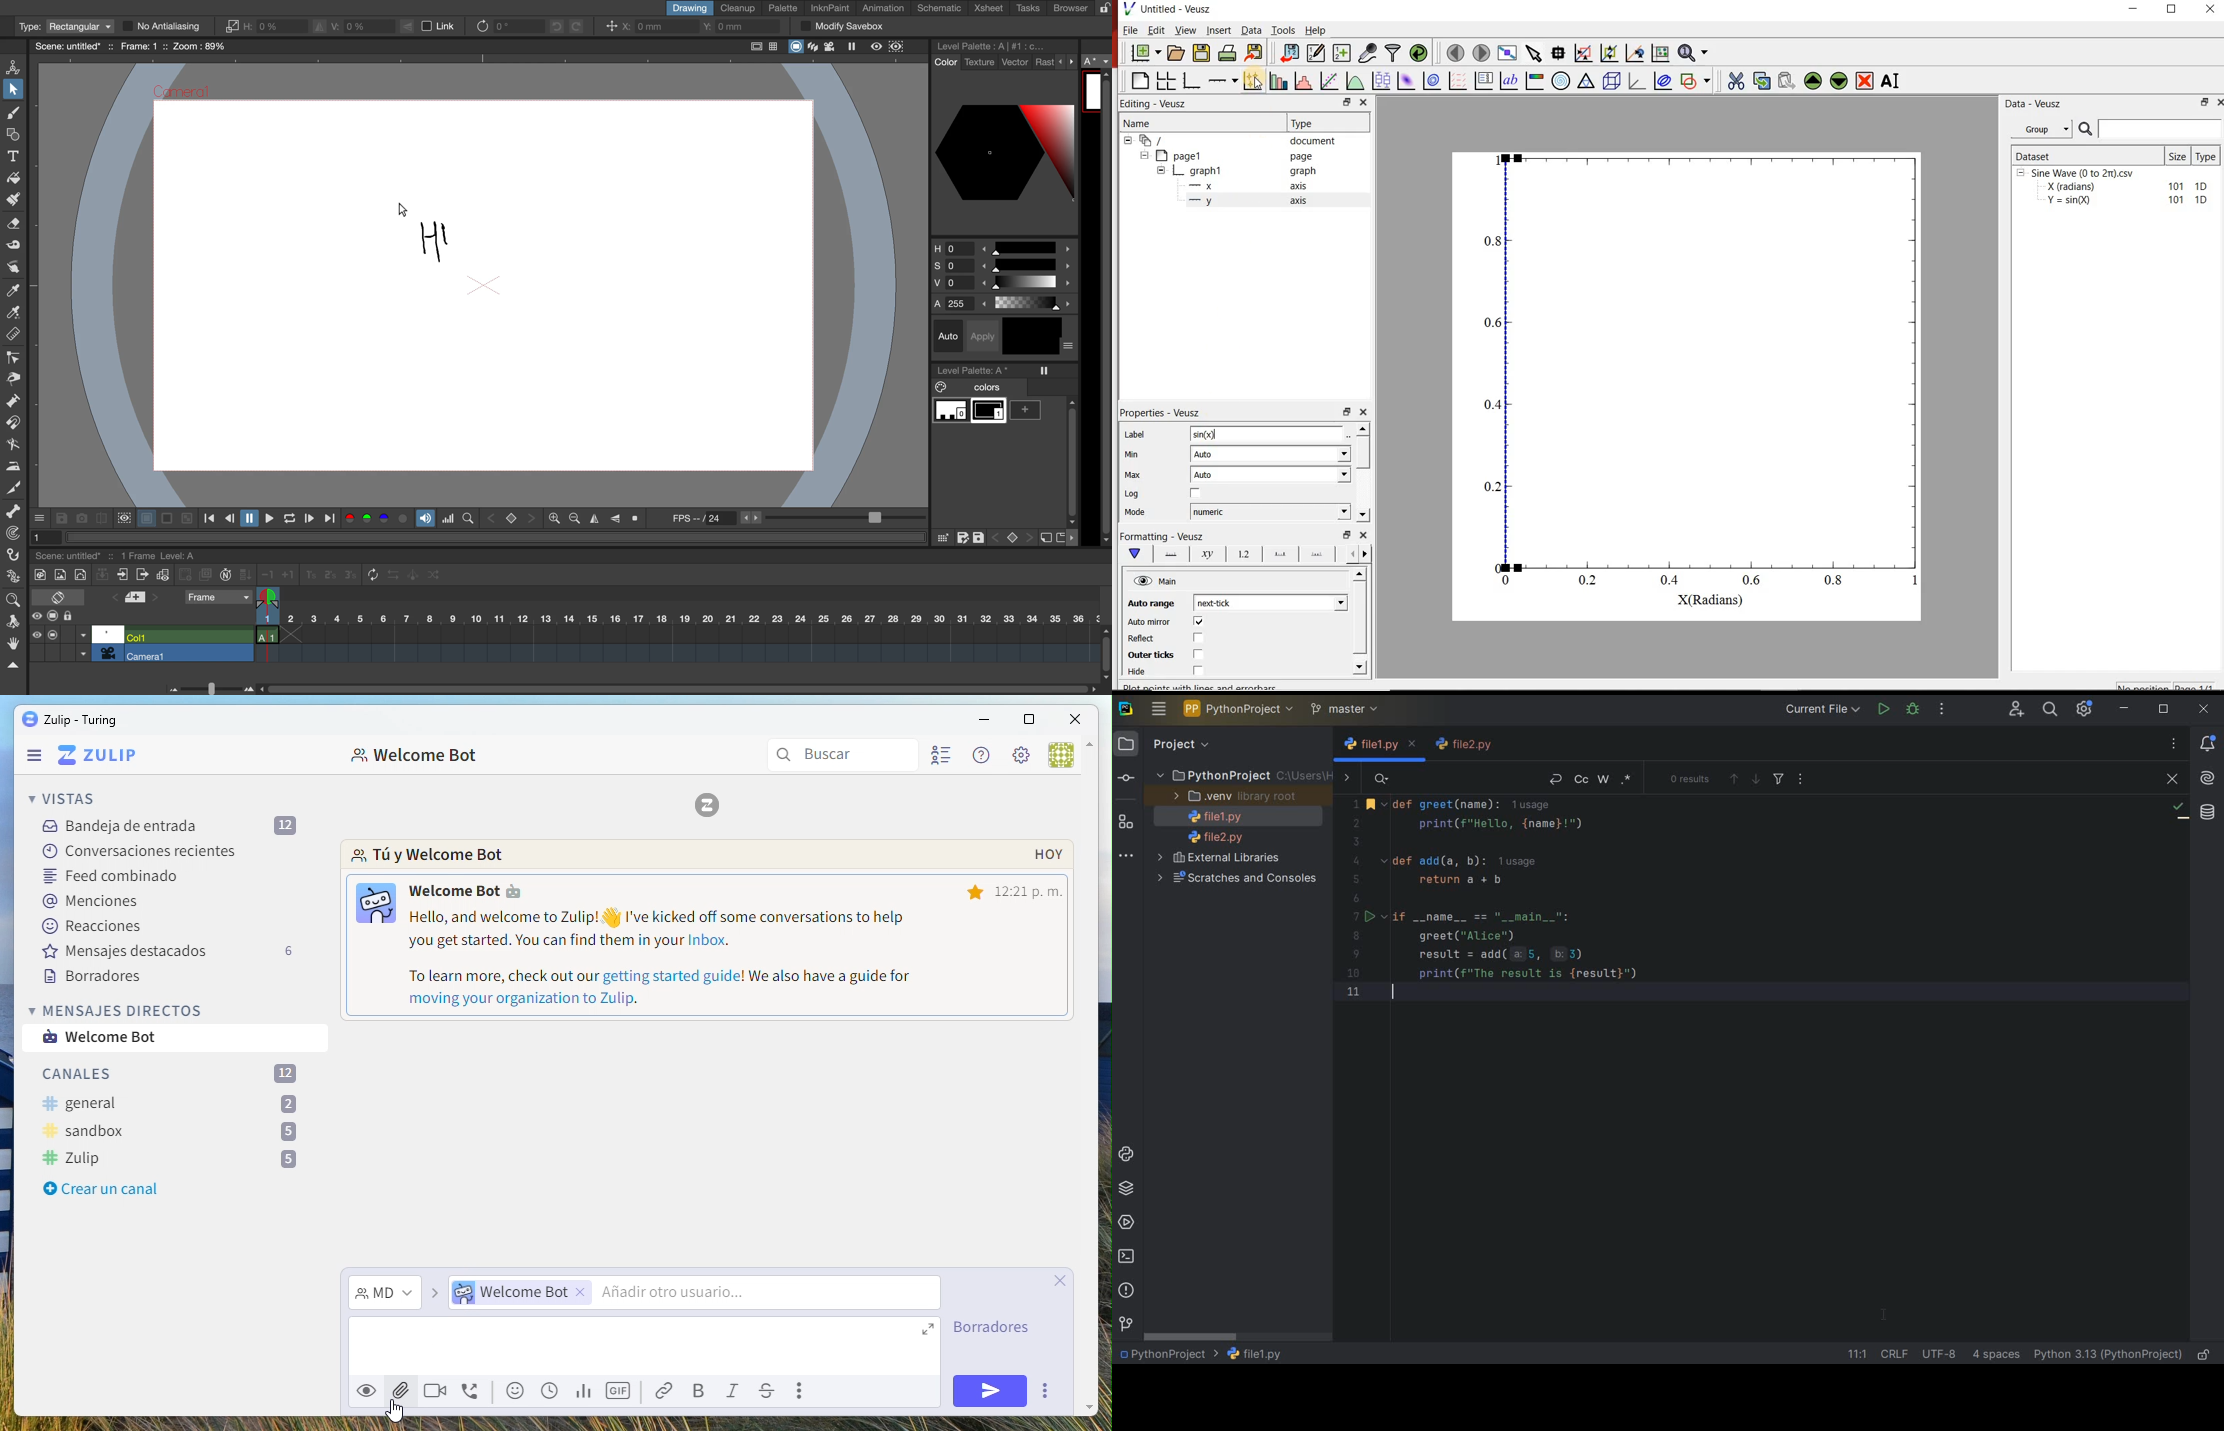  I want to click on Send, so click(992, 1391).